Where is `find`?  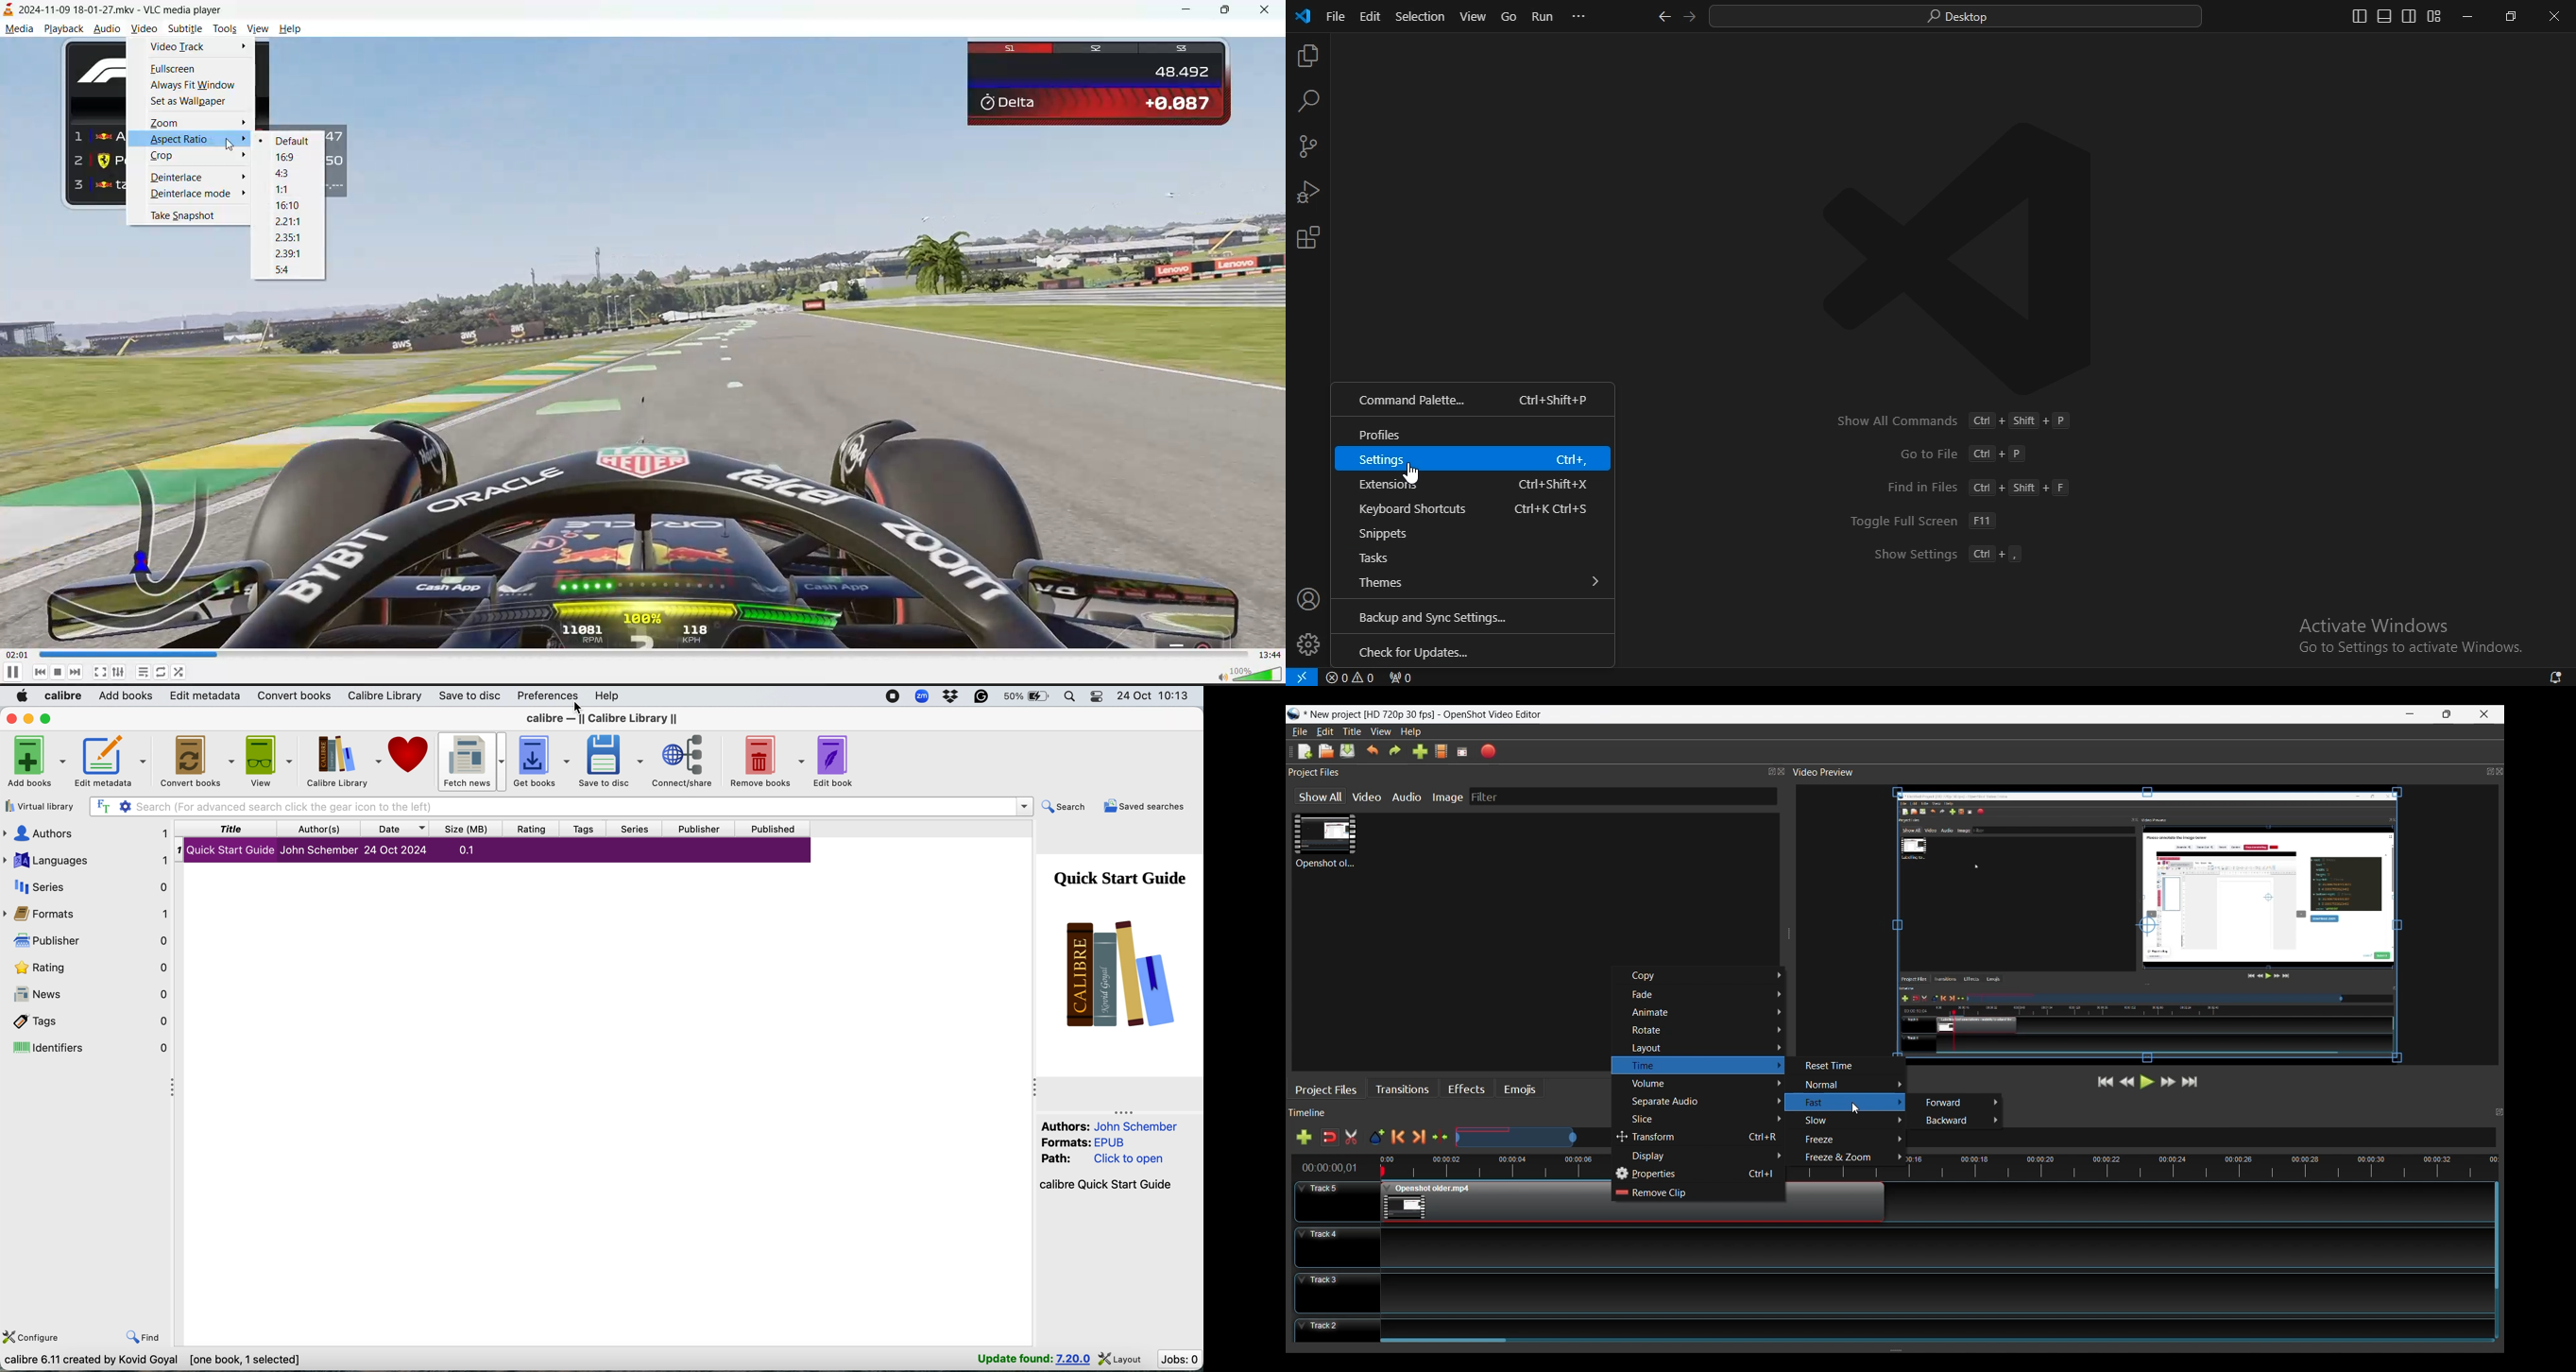 find is located at coordinates (145, 1337).